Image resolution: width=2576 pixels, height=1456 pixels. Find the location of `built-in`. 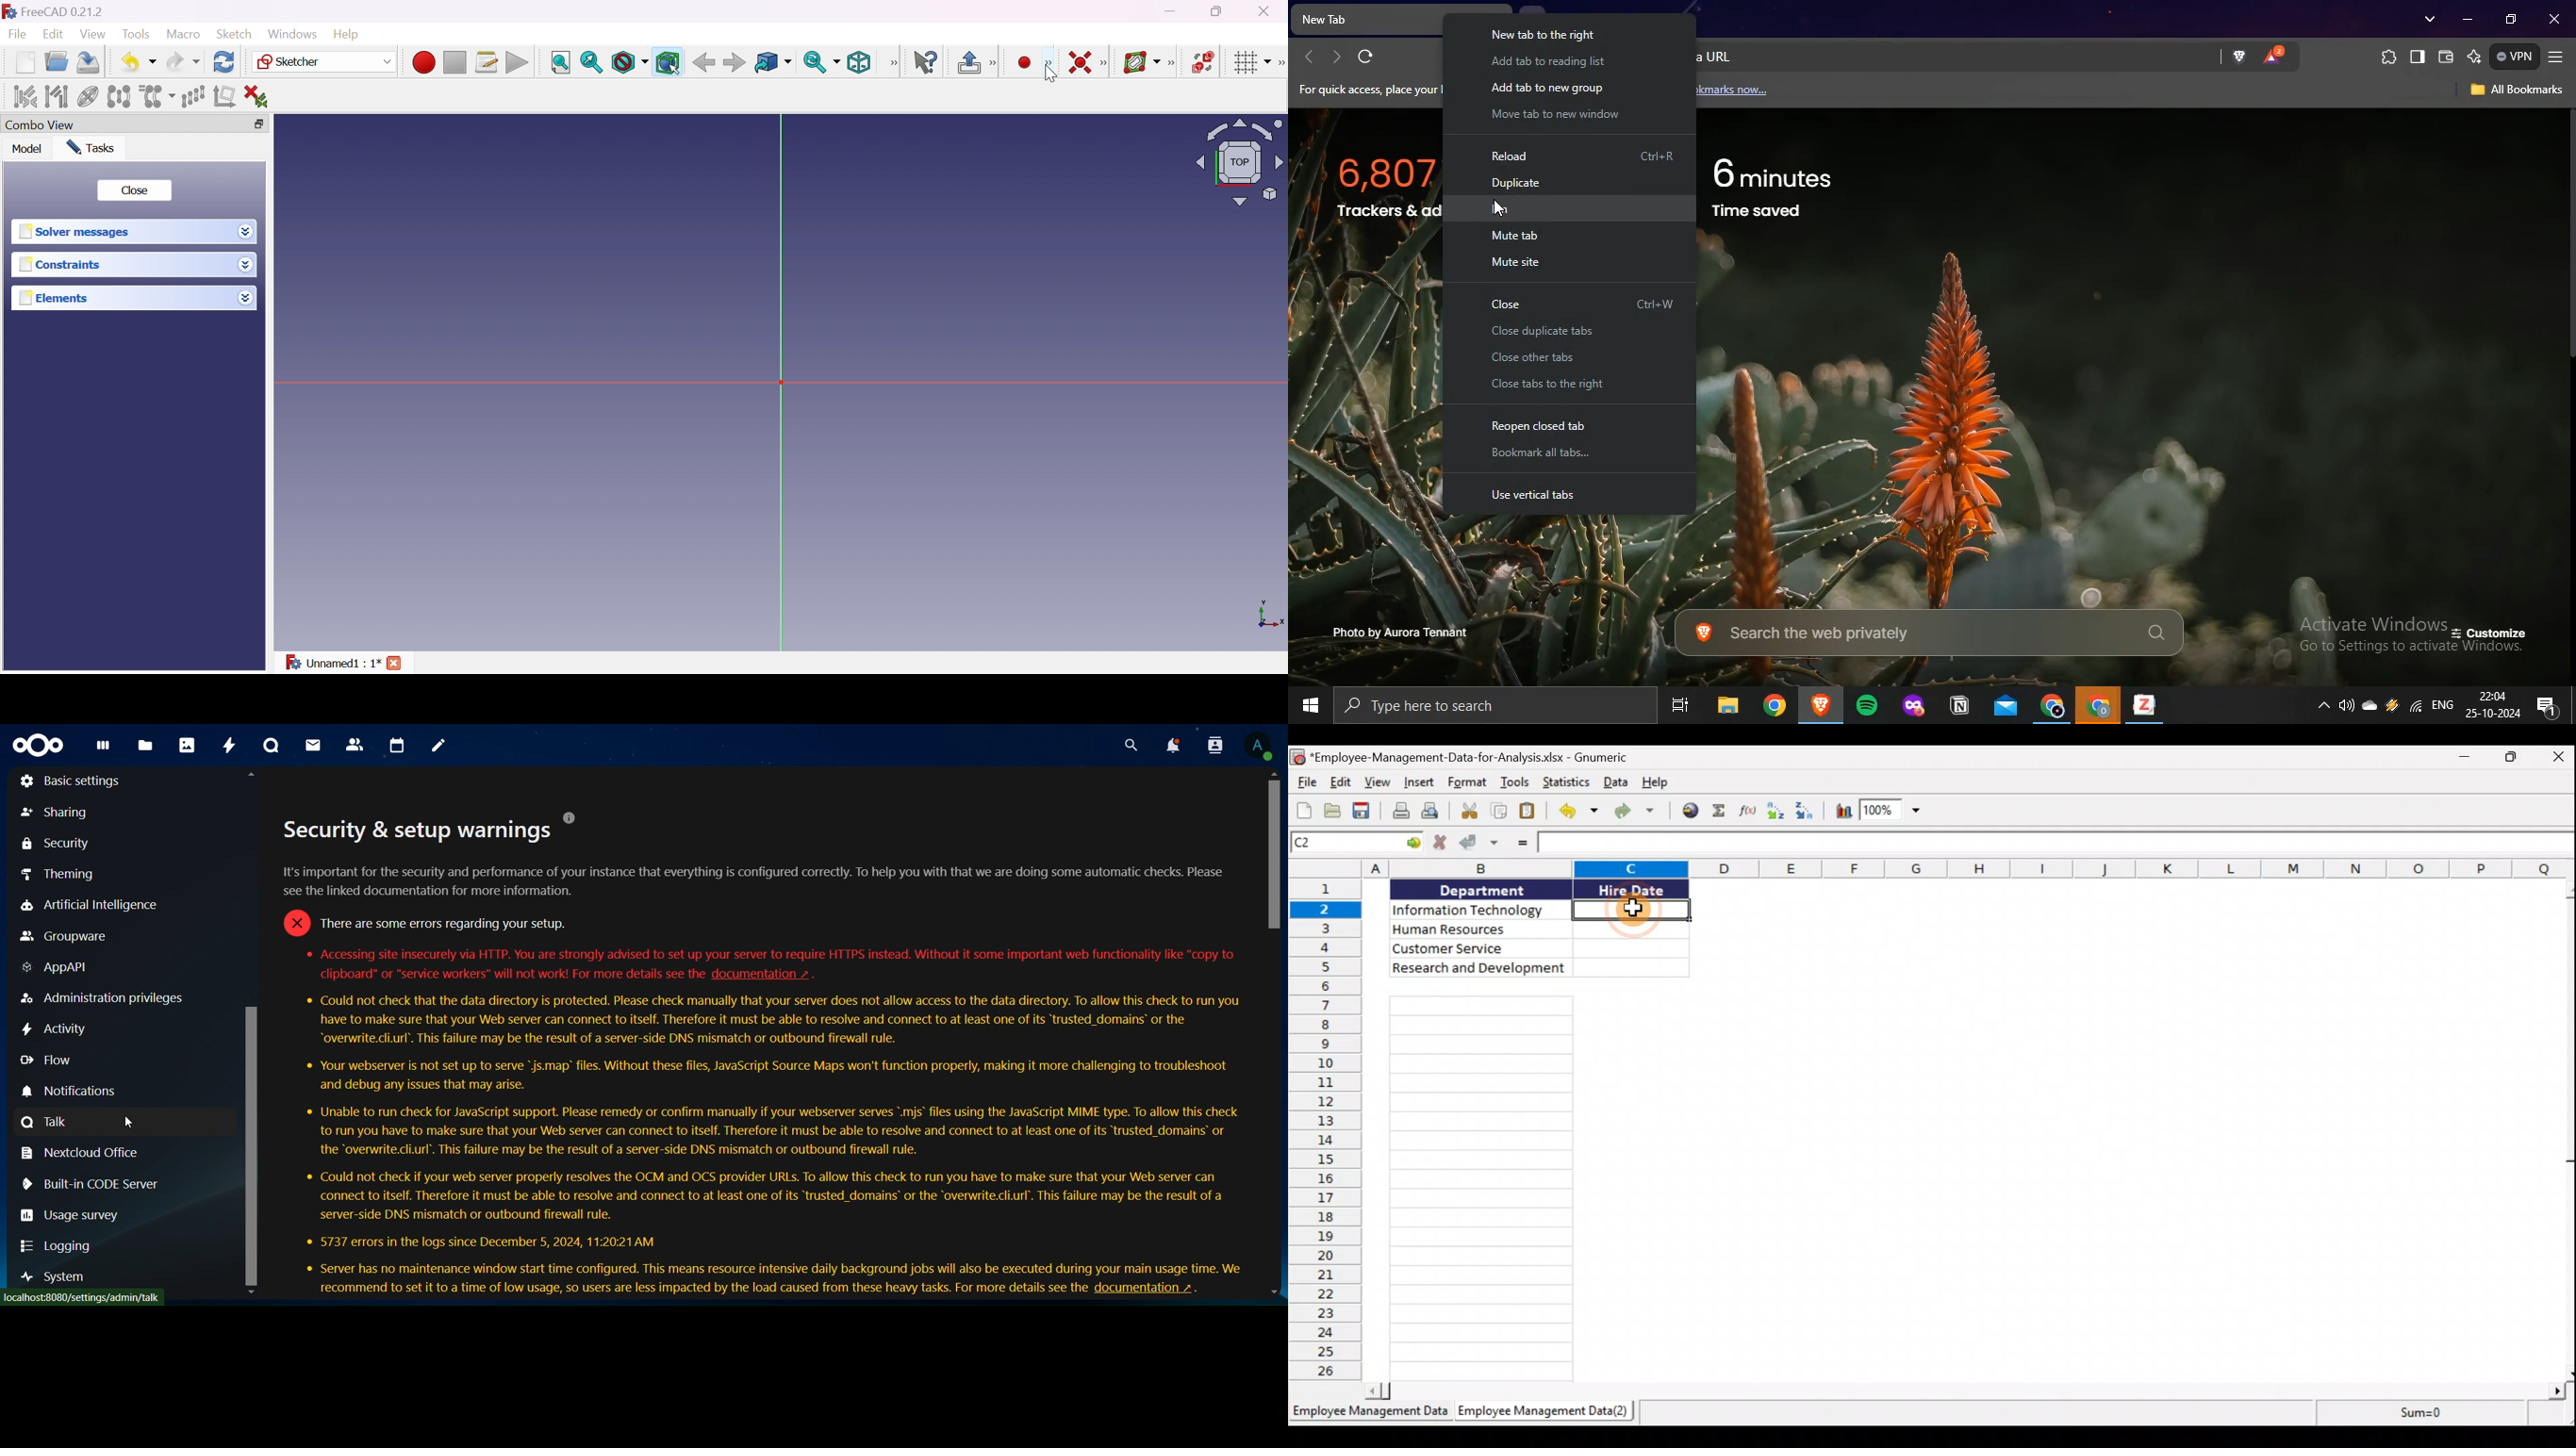

built-in is located at coordinates (91, 1184).